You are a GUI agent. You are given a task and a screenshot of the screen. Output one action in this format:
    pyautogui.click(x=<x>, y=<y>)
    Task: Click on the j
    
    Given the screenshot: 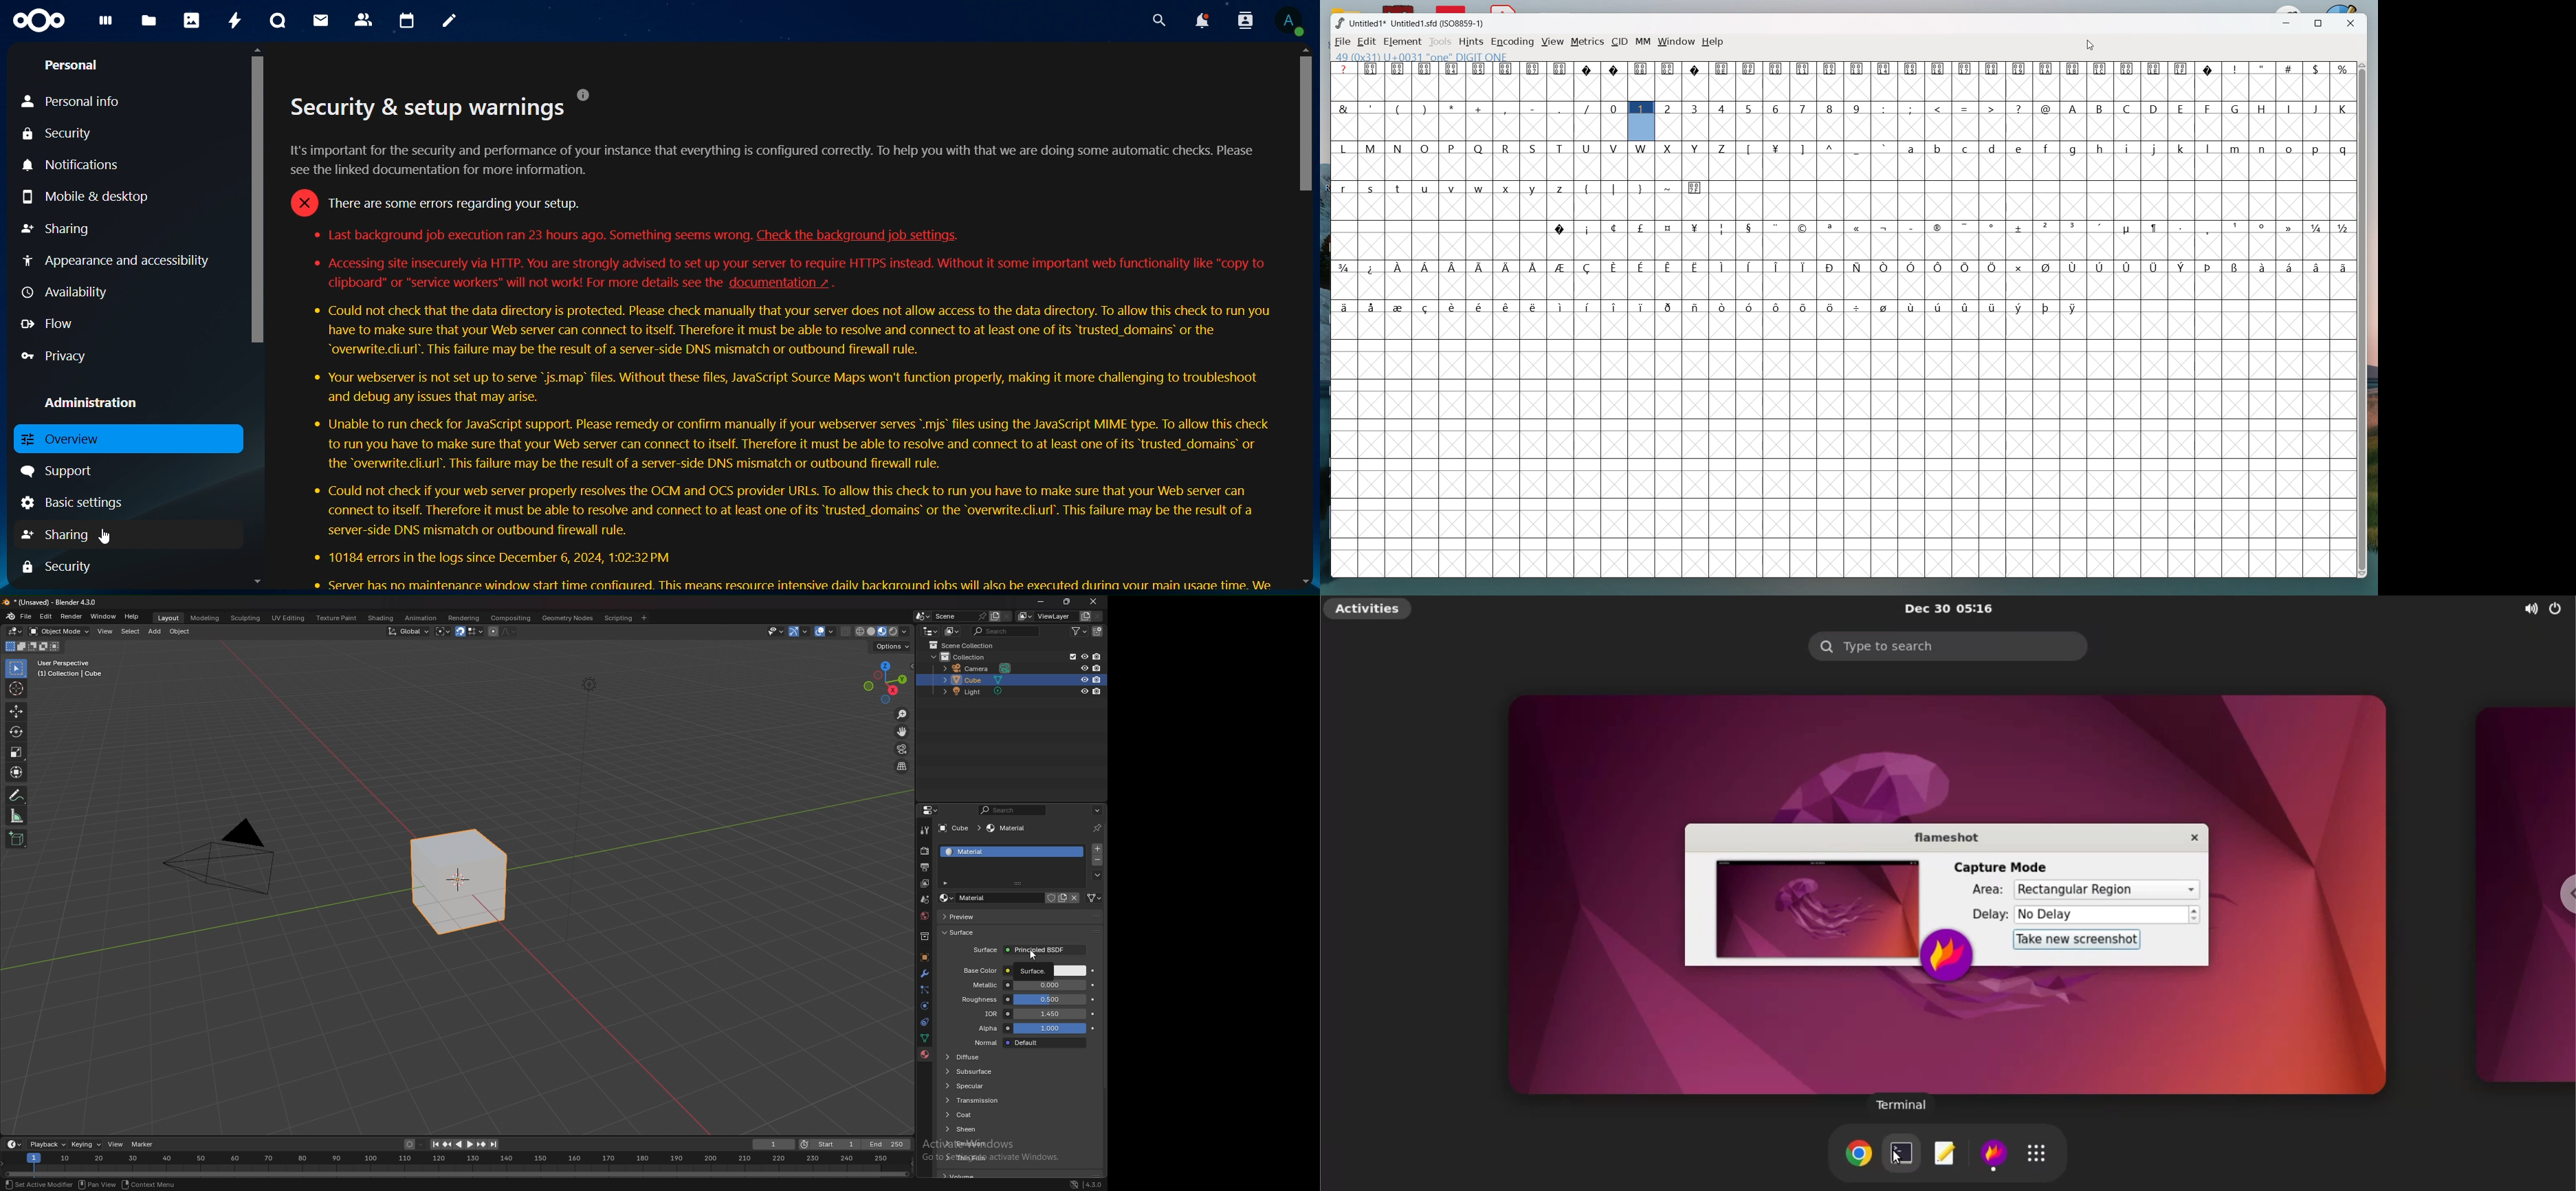 What is the action you would take?
    pyautogui.click(x=2156, y=149)
    